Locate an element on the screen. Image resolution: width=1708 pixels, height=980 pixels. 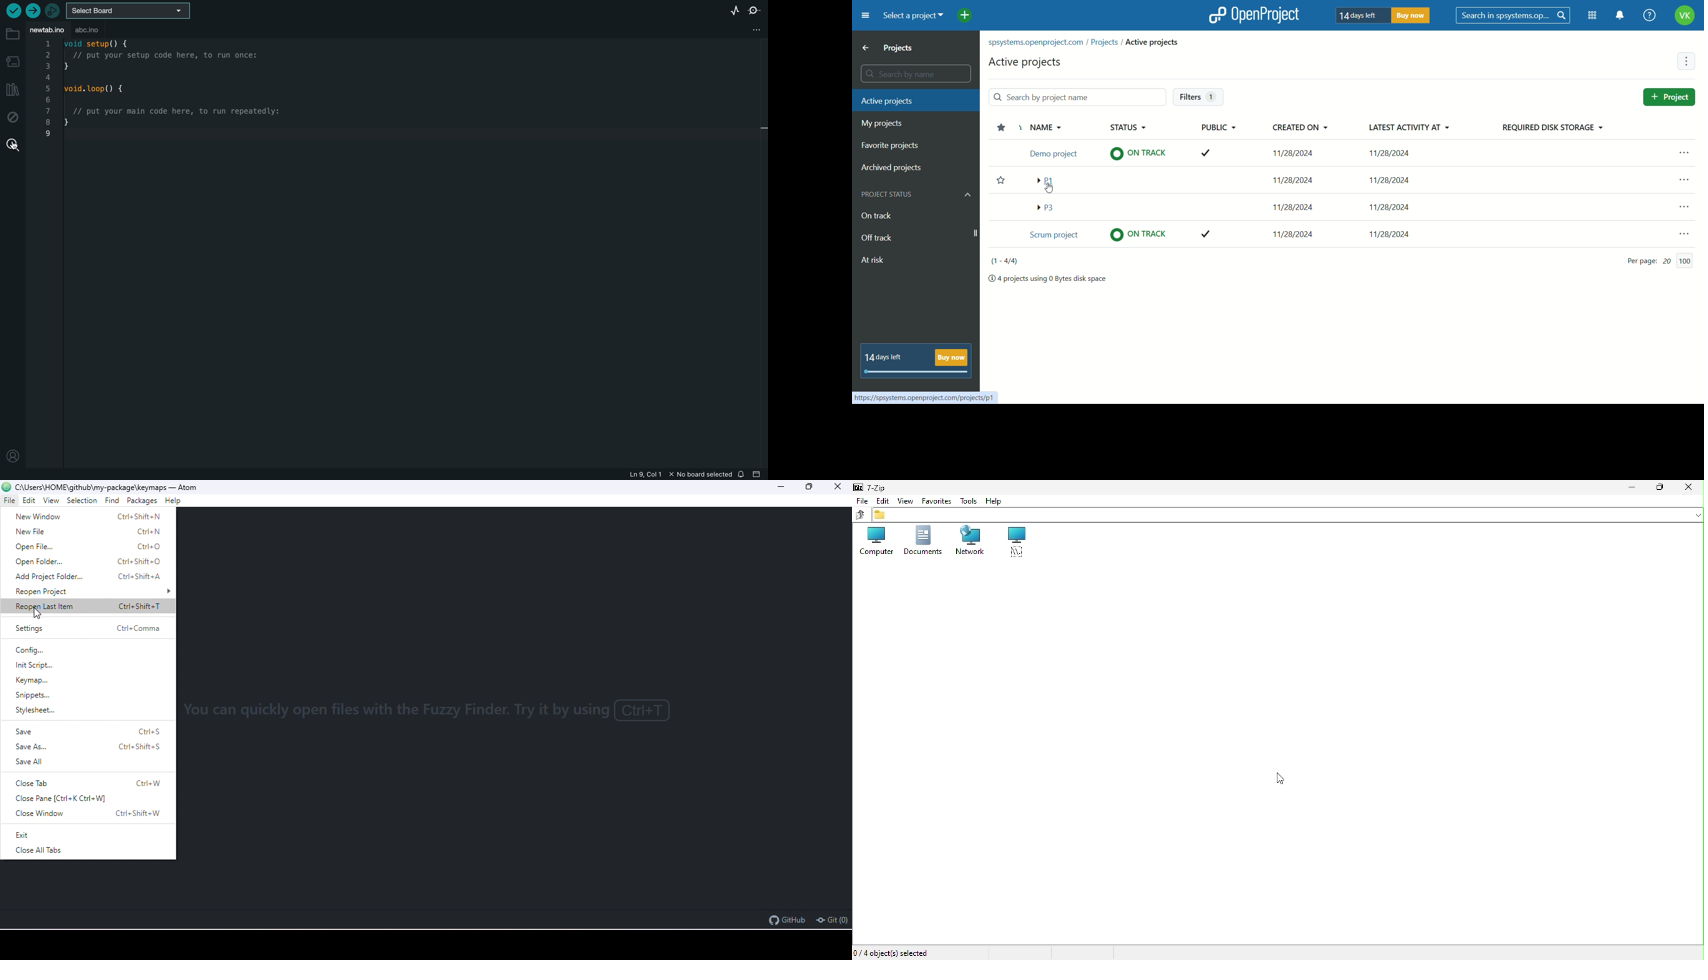
latest activity at is located at coordinates (1408, 130).